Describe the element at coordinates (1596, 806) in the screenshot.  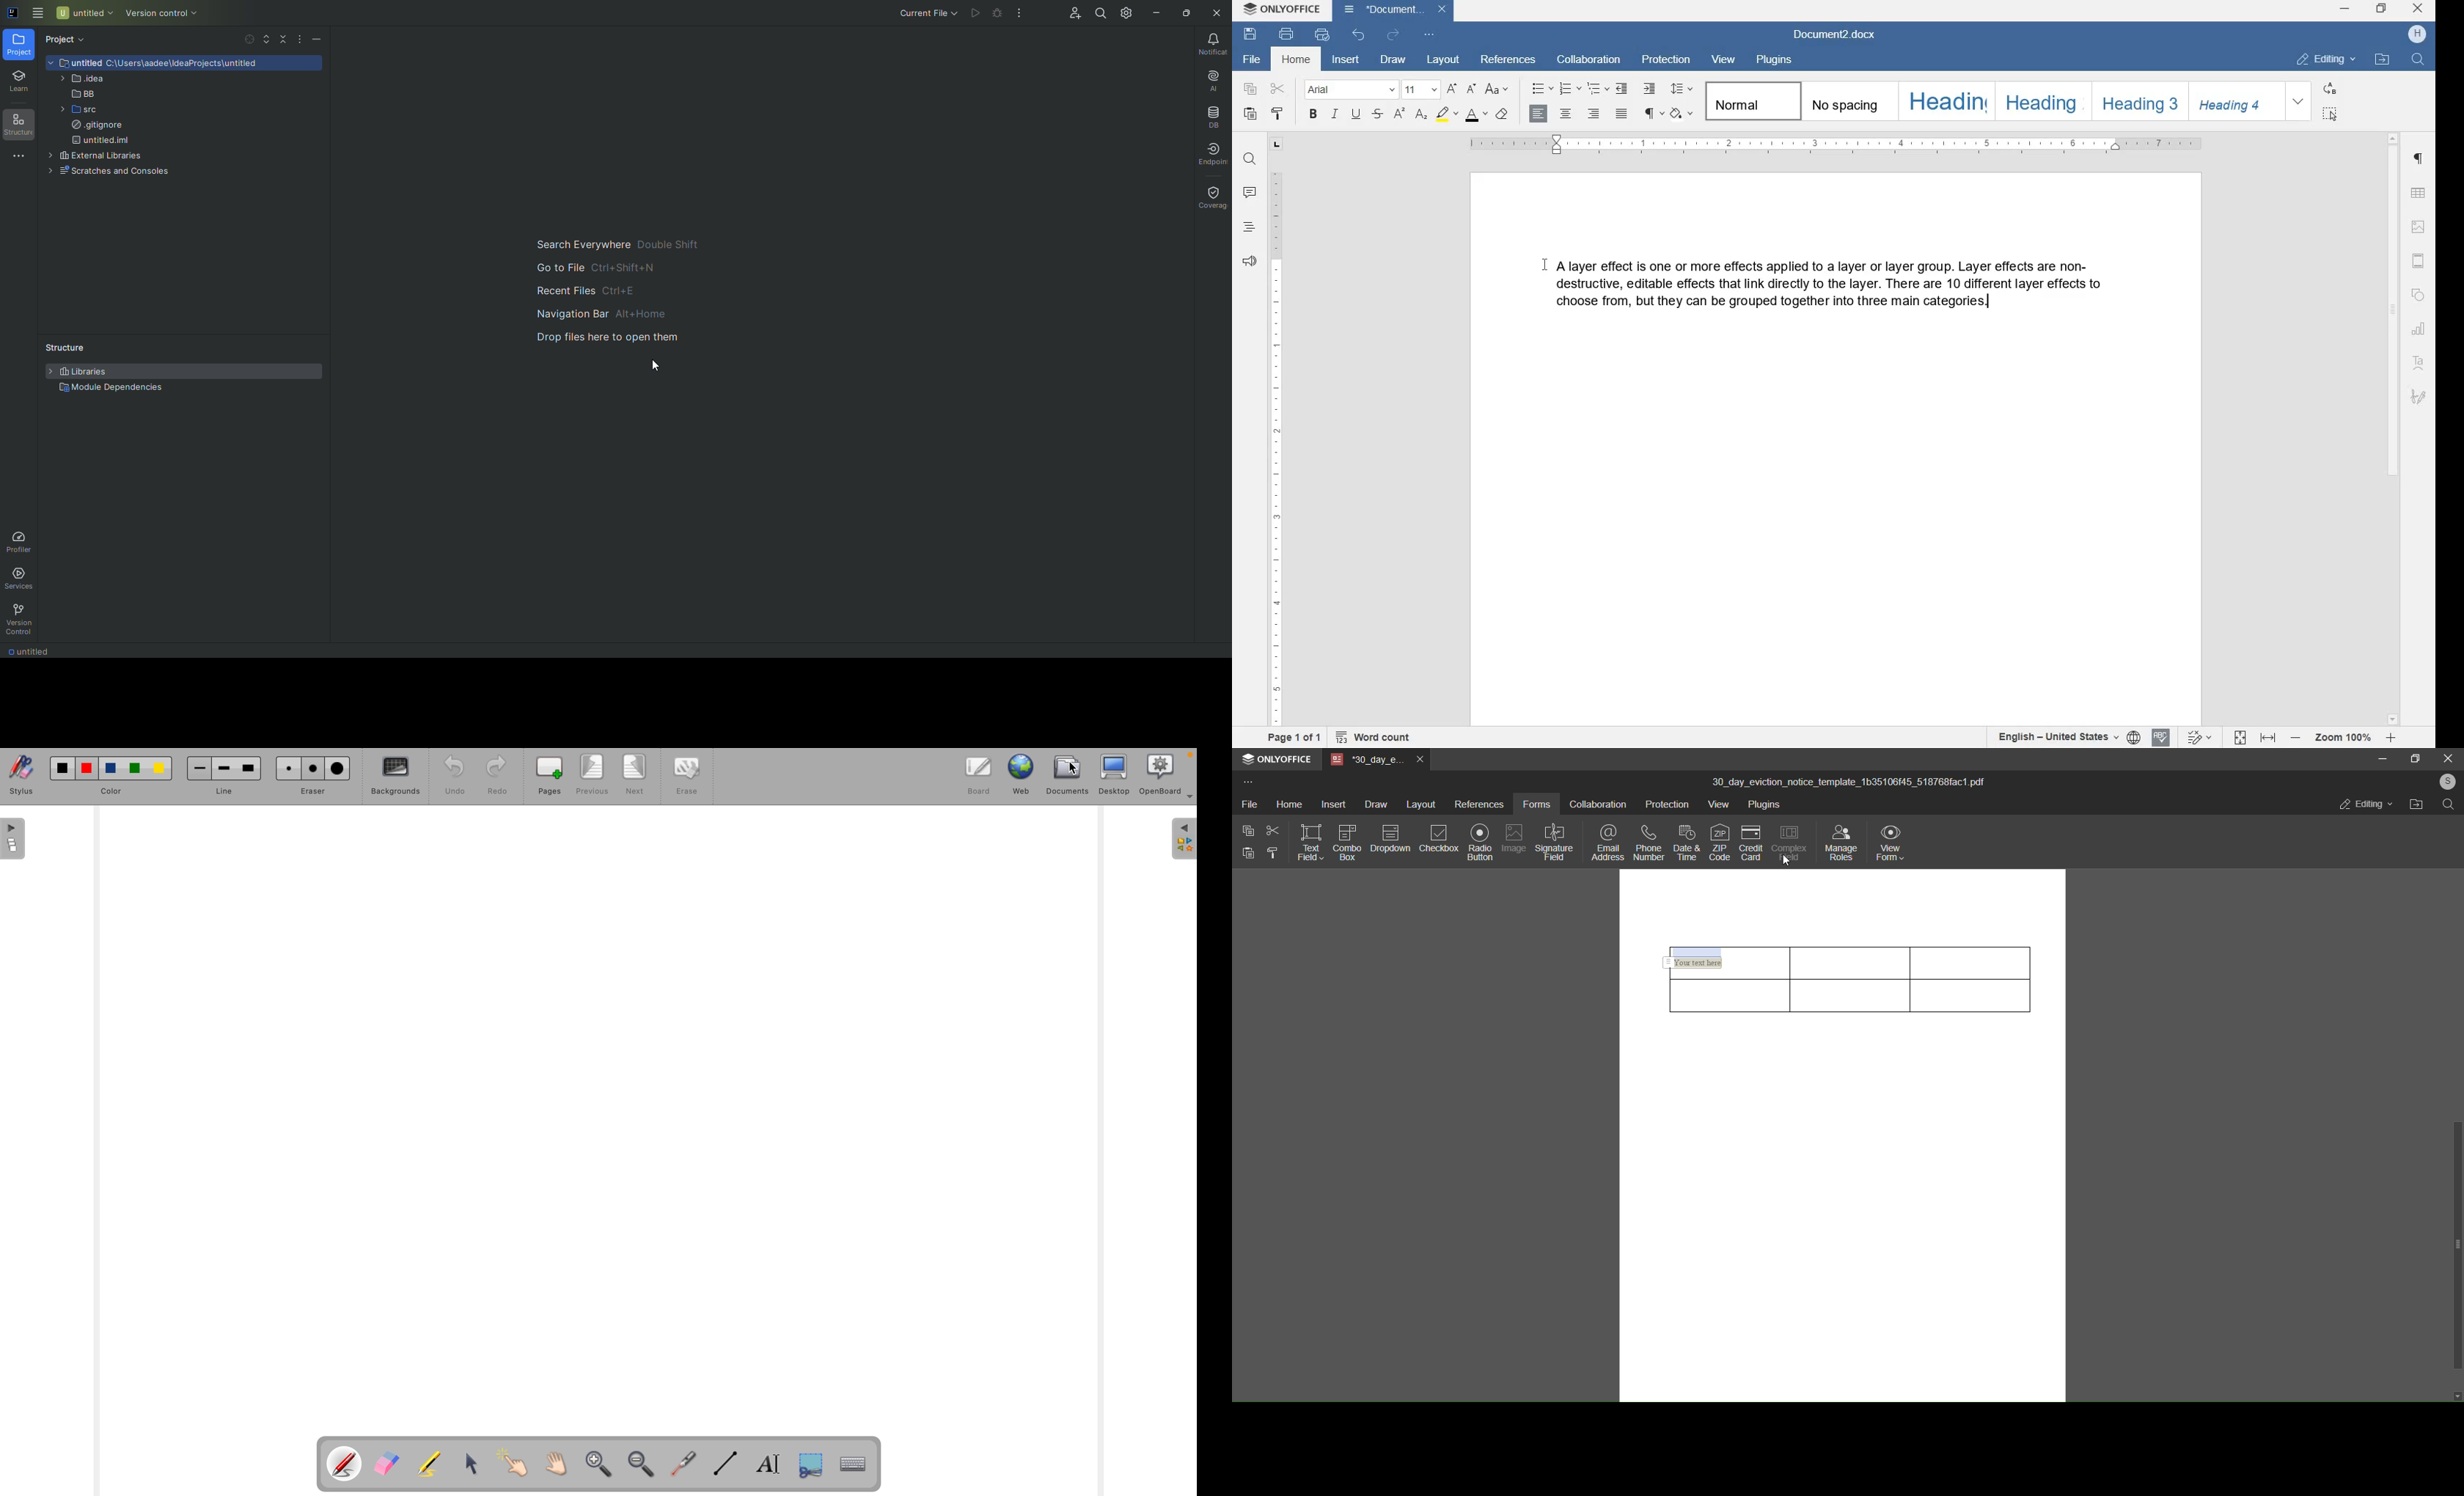
I see `collaboration` at that location.